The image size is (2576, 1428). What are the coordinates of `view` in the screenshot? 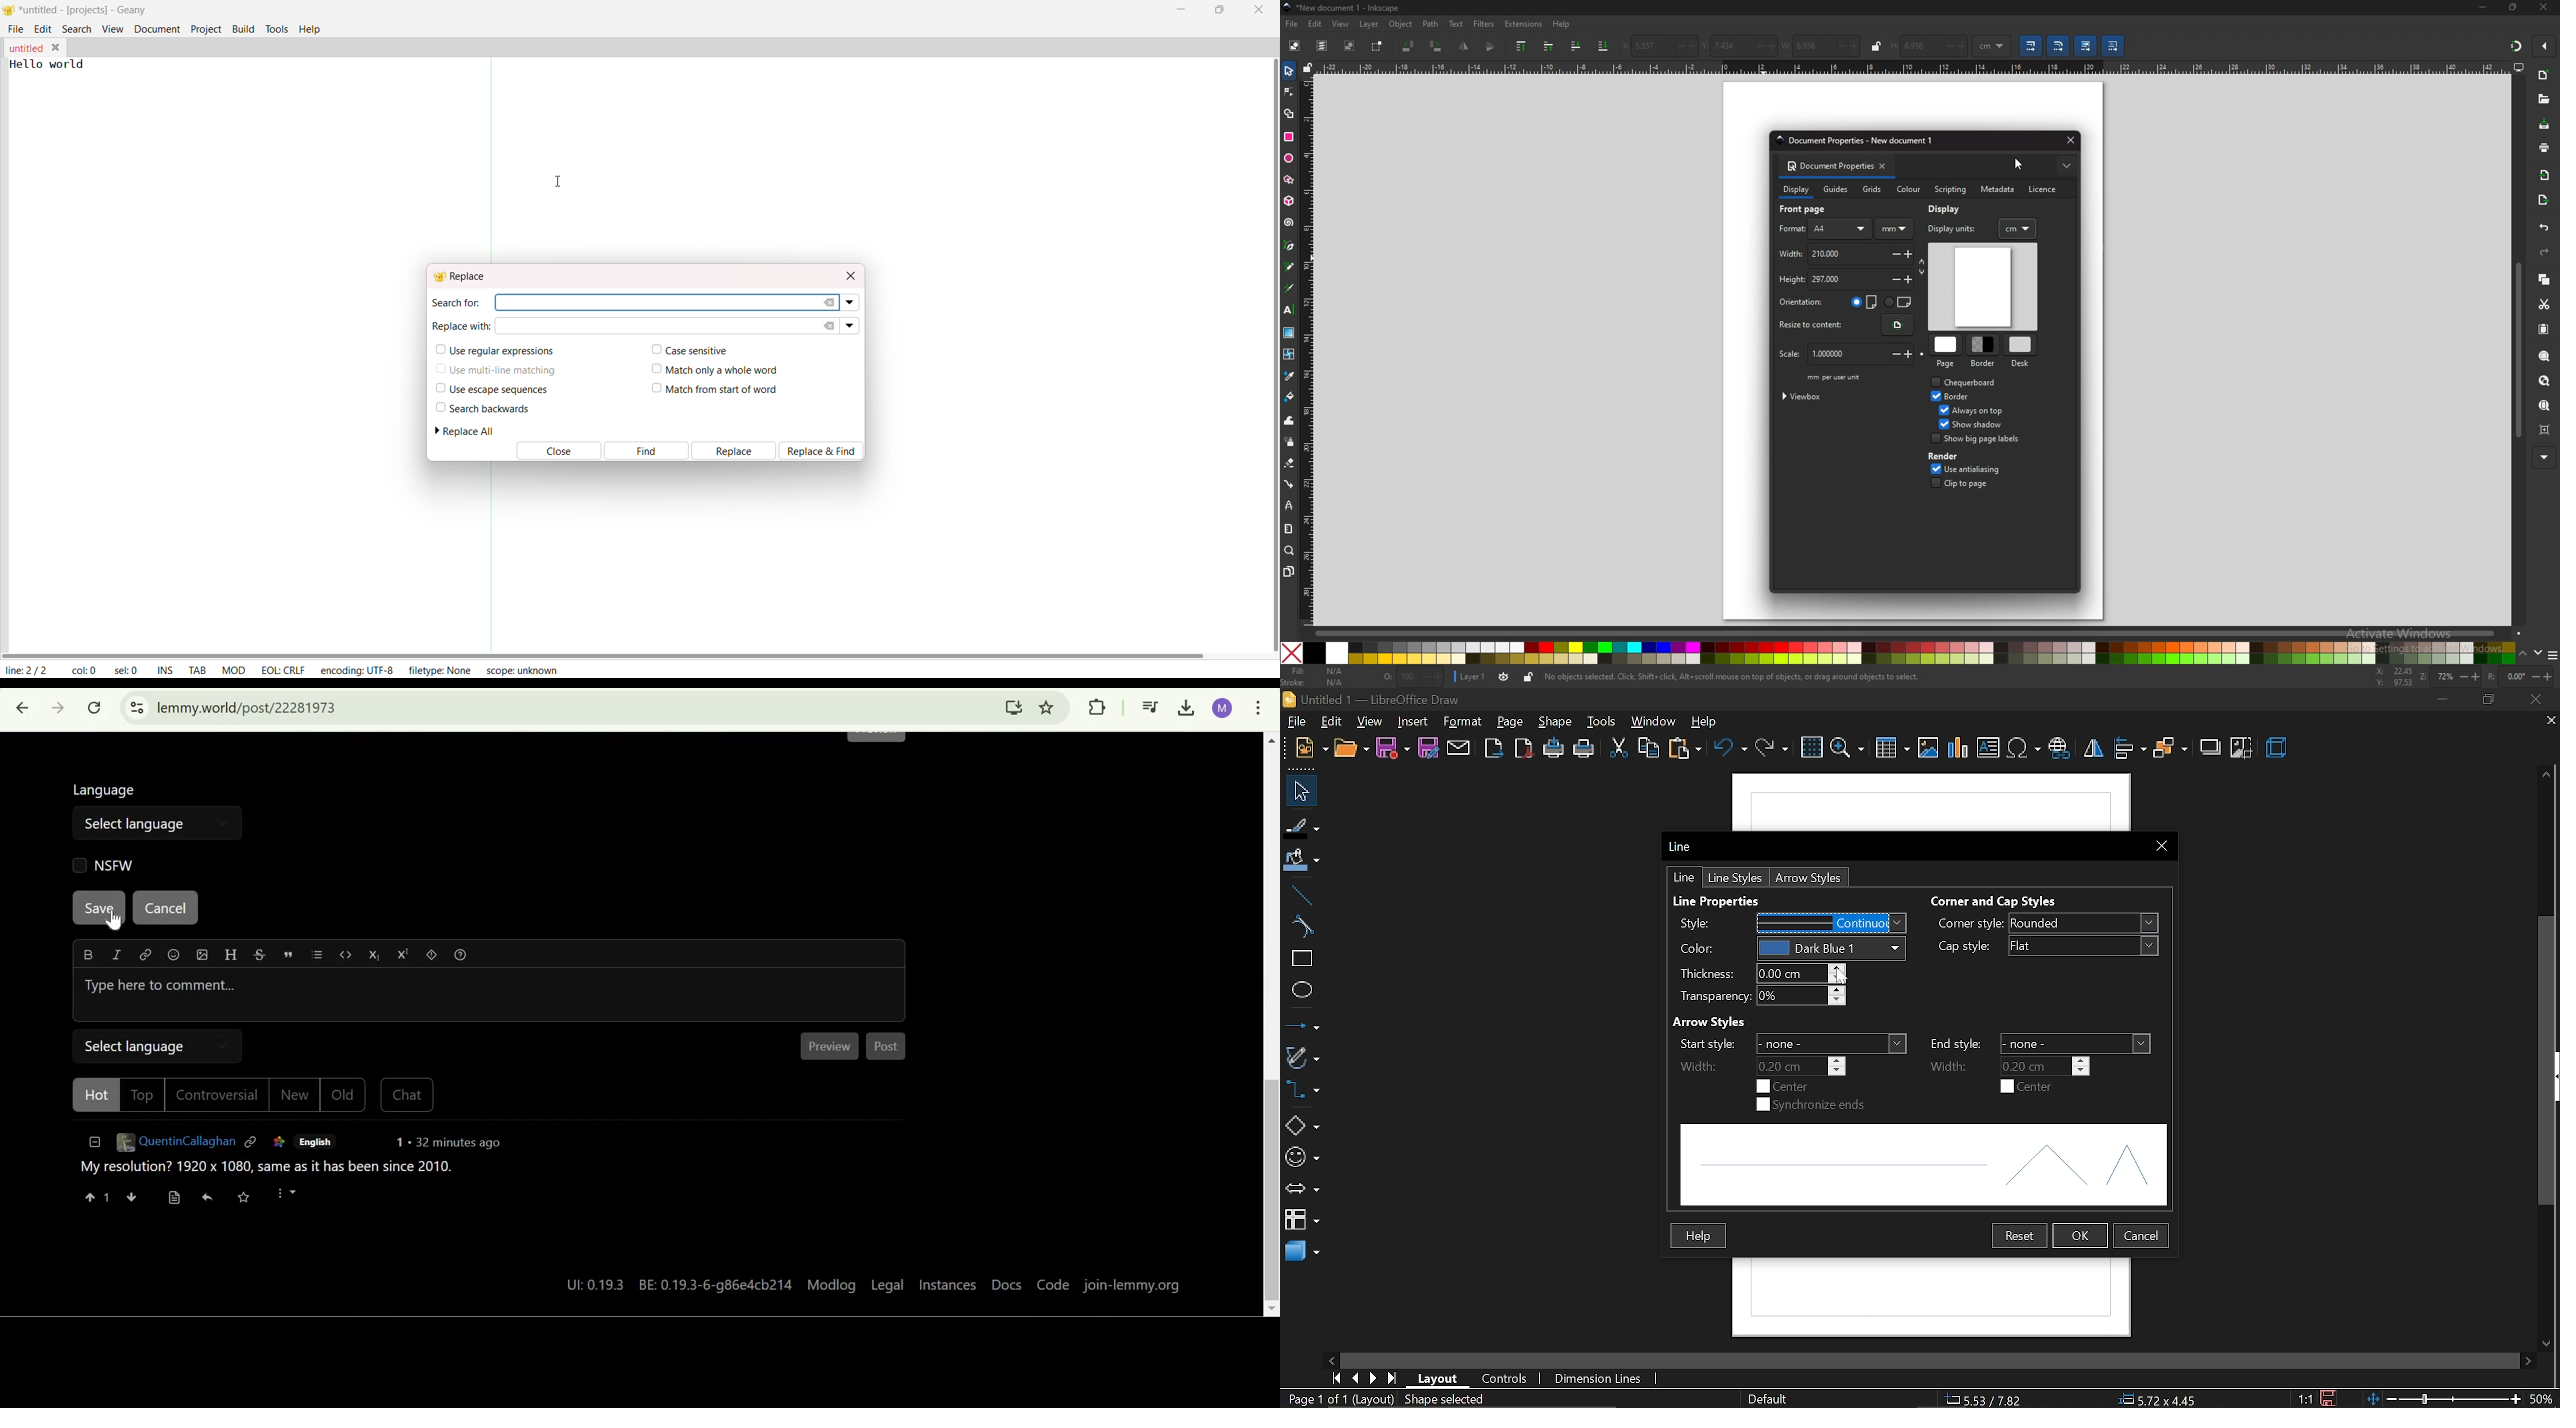 It's located at (1343, 23).